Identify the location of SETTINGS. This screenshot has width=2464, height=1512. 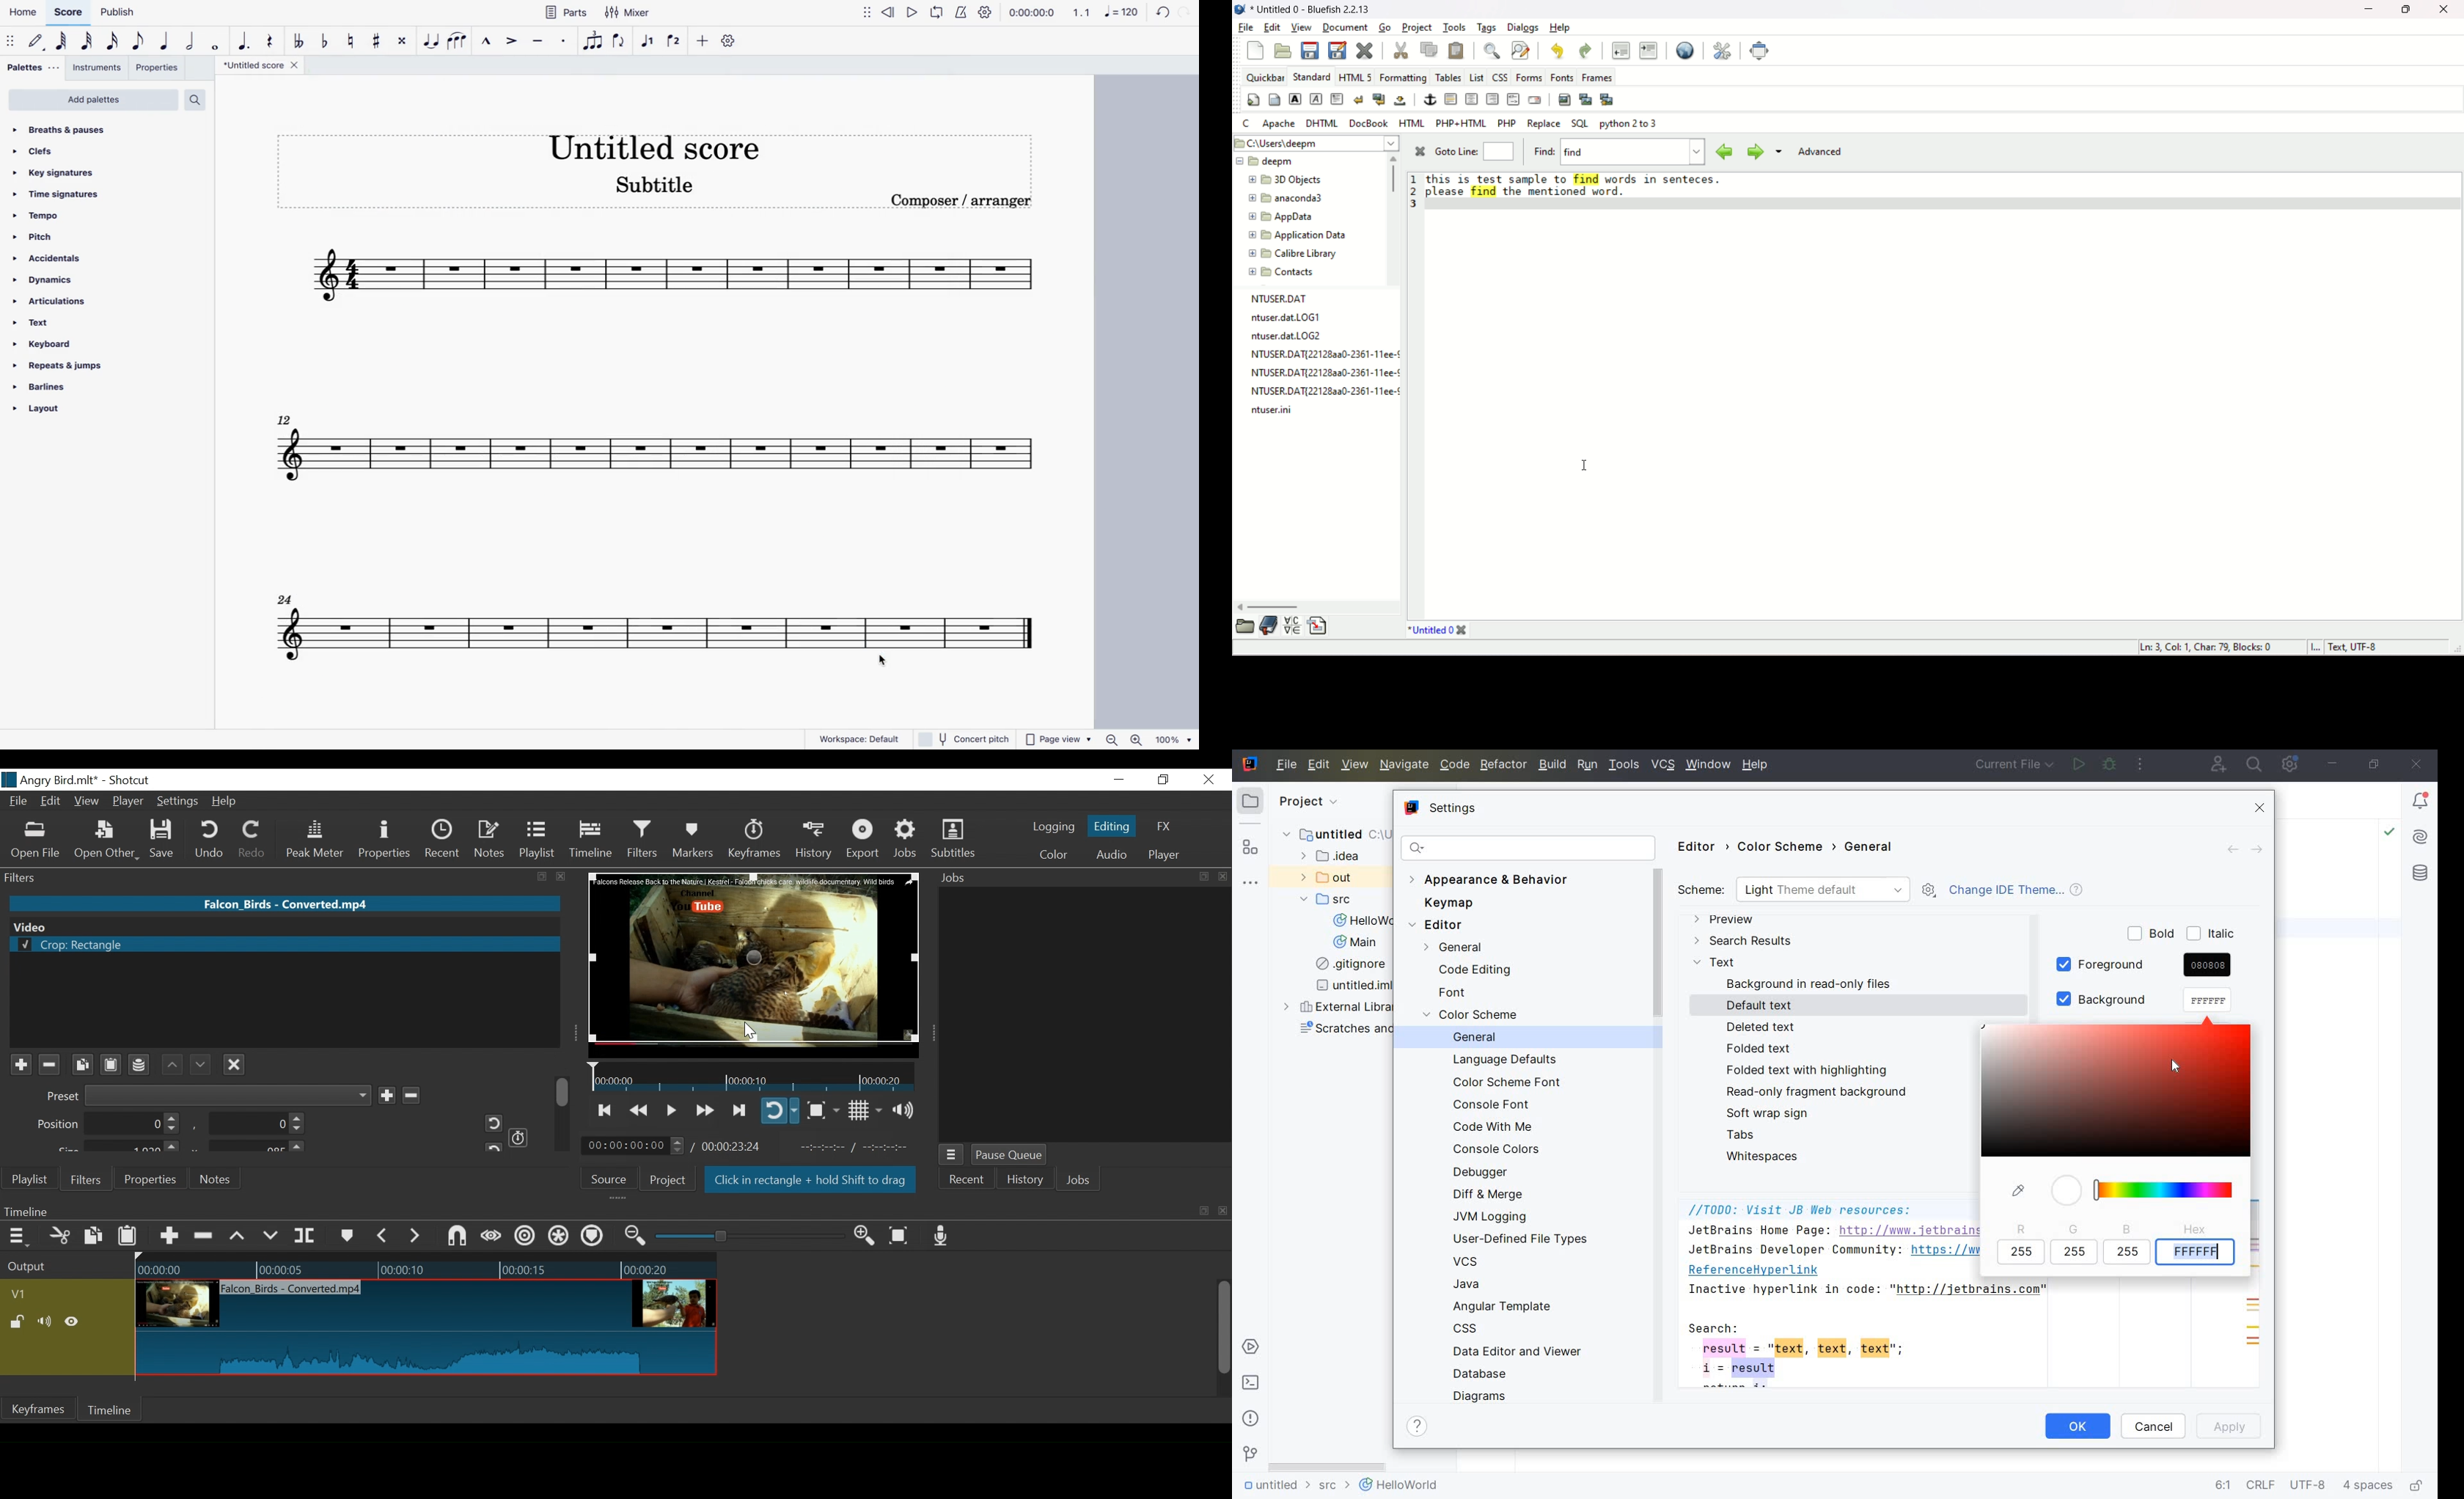
(1443, 810).